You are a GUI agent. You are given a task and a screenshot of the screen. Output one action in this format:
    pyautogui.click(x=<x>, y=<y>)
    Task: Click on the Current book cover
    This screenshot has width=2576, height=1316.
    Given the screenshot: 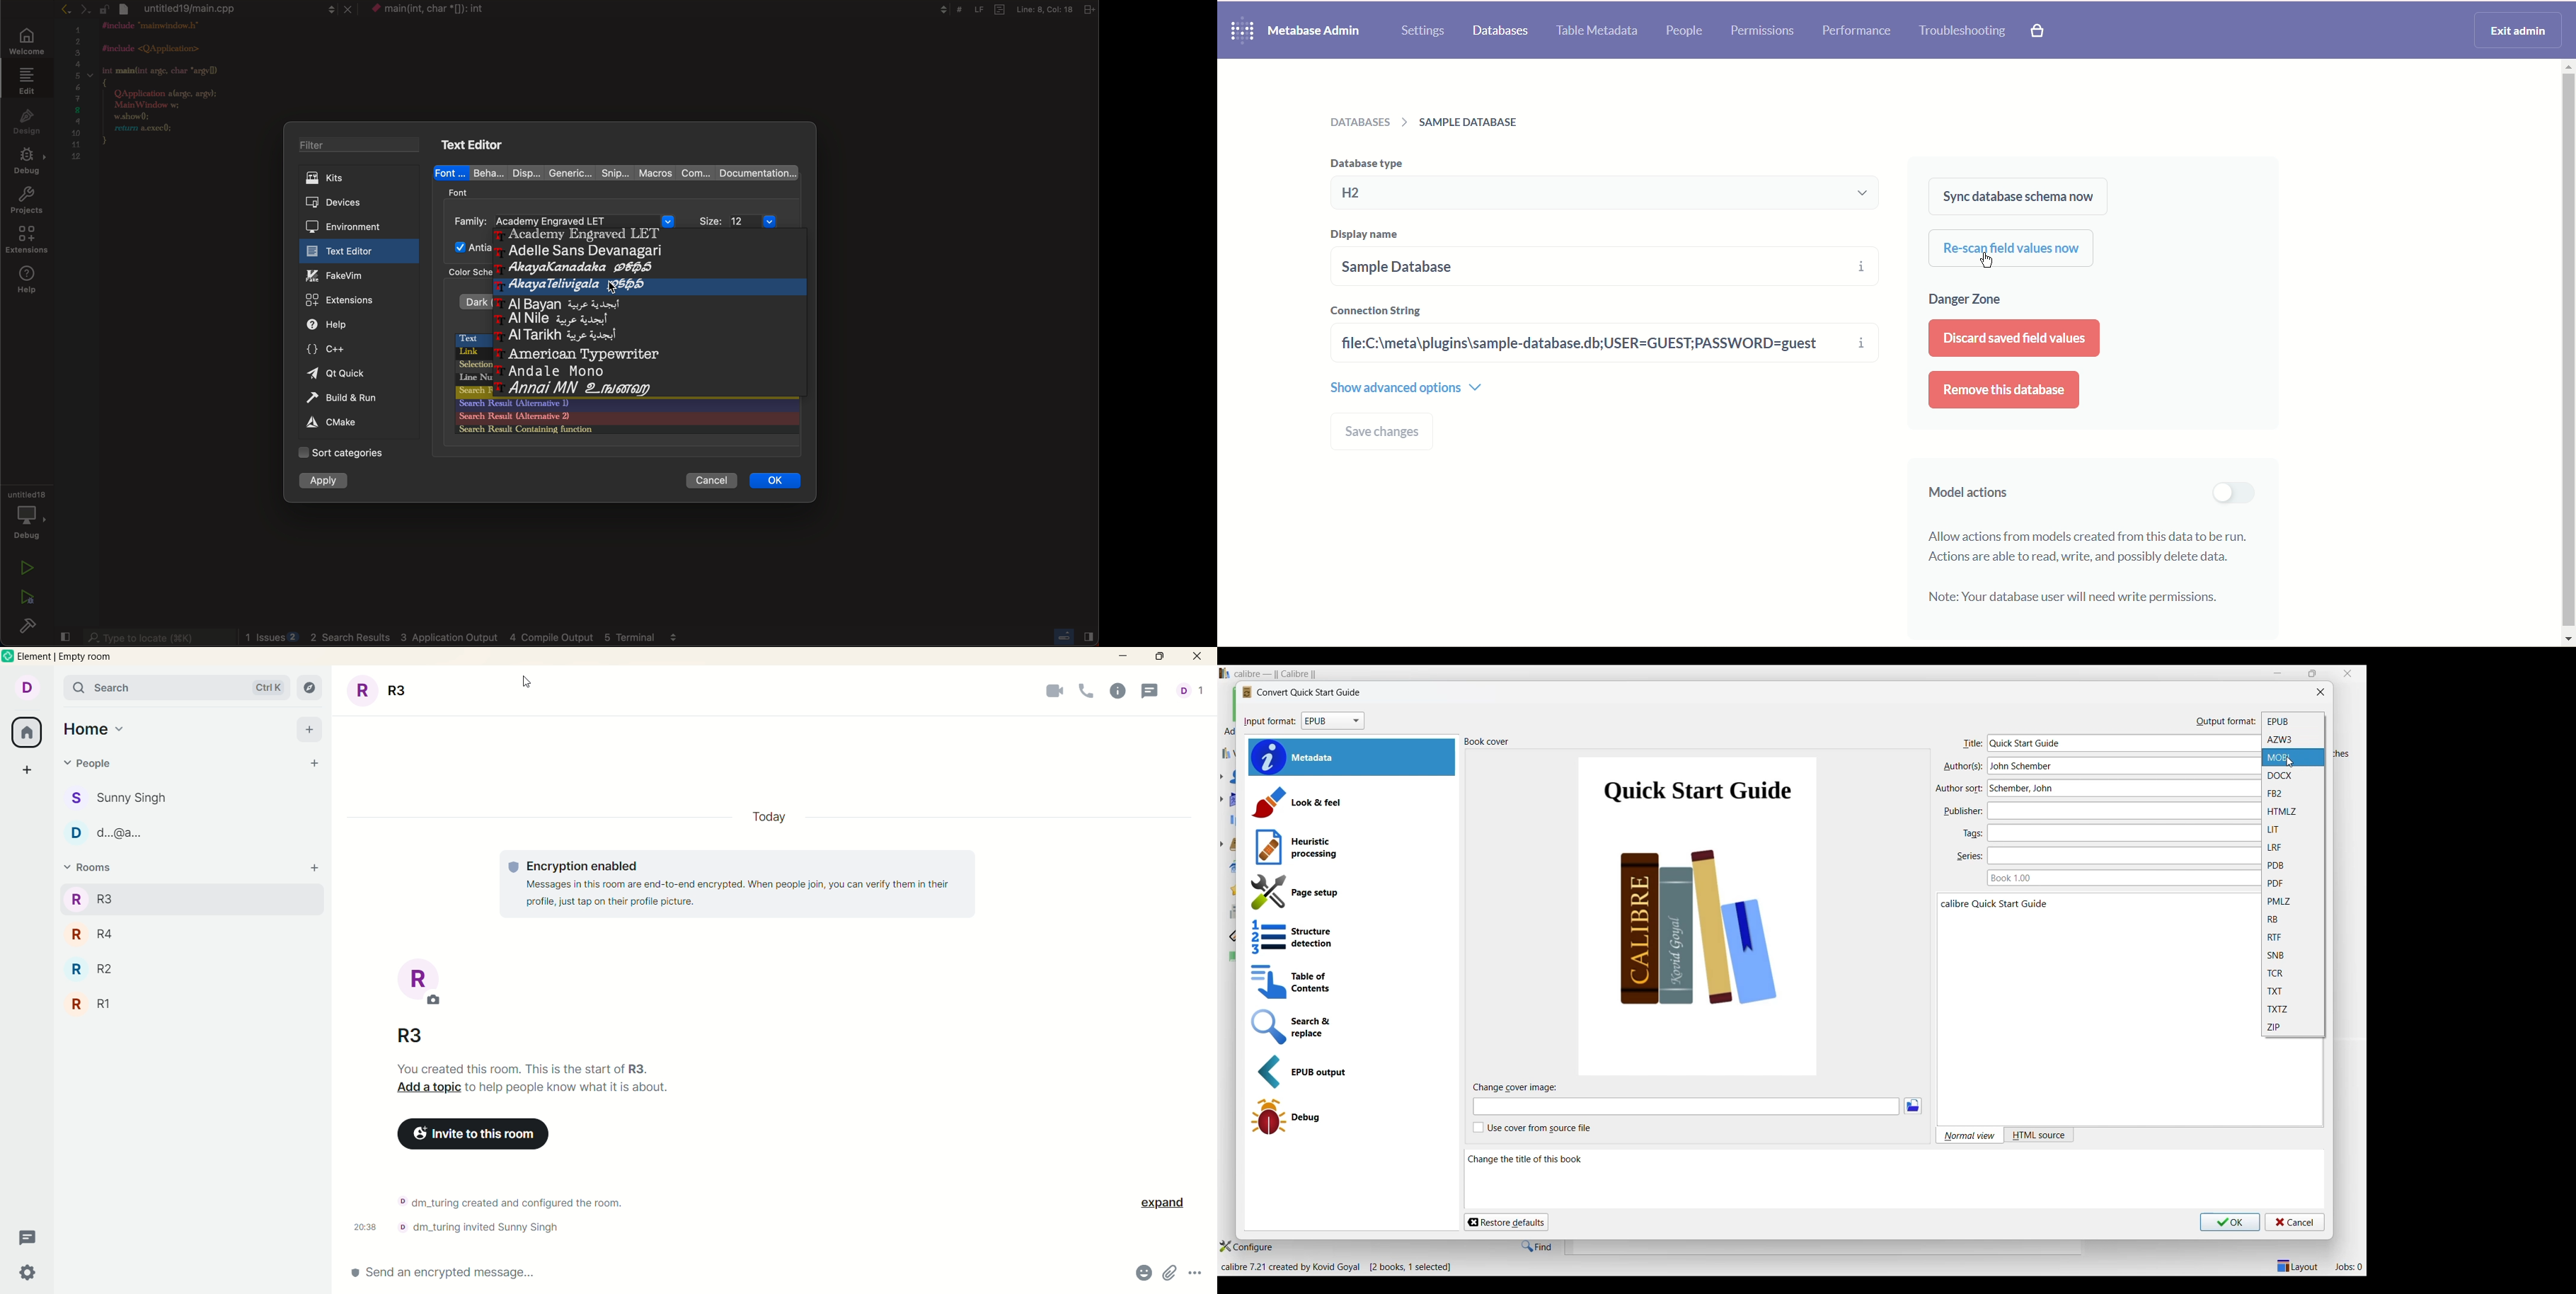 What is the action you would take?
    pyautogui.click(x=1699, y=917)
    